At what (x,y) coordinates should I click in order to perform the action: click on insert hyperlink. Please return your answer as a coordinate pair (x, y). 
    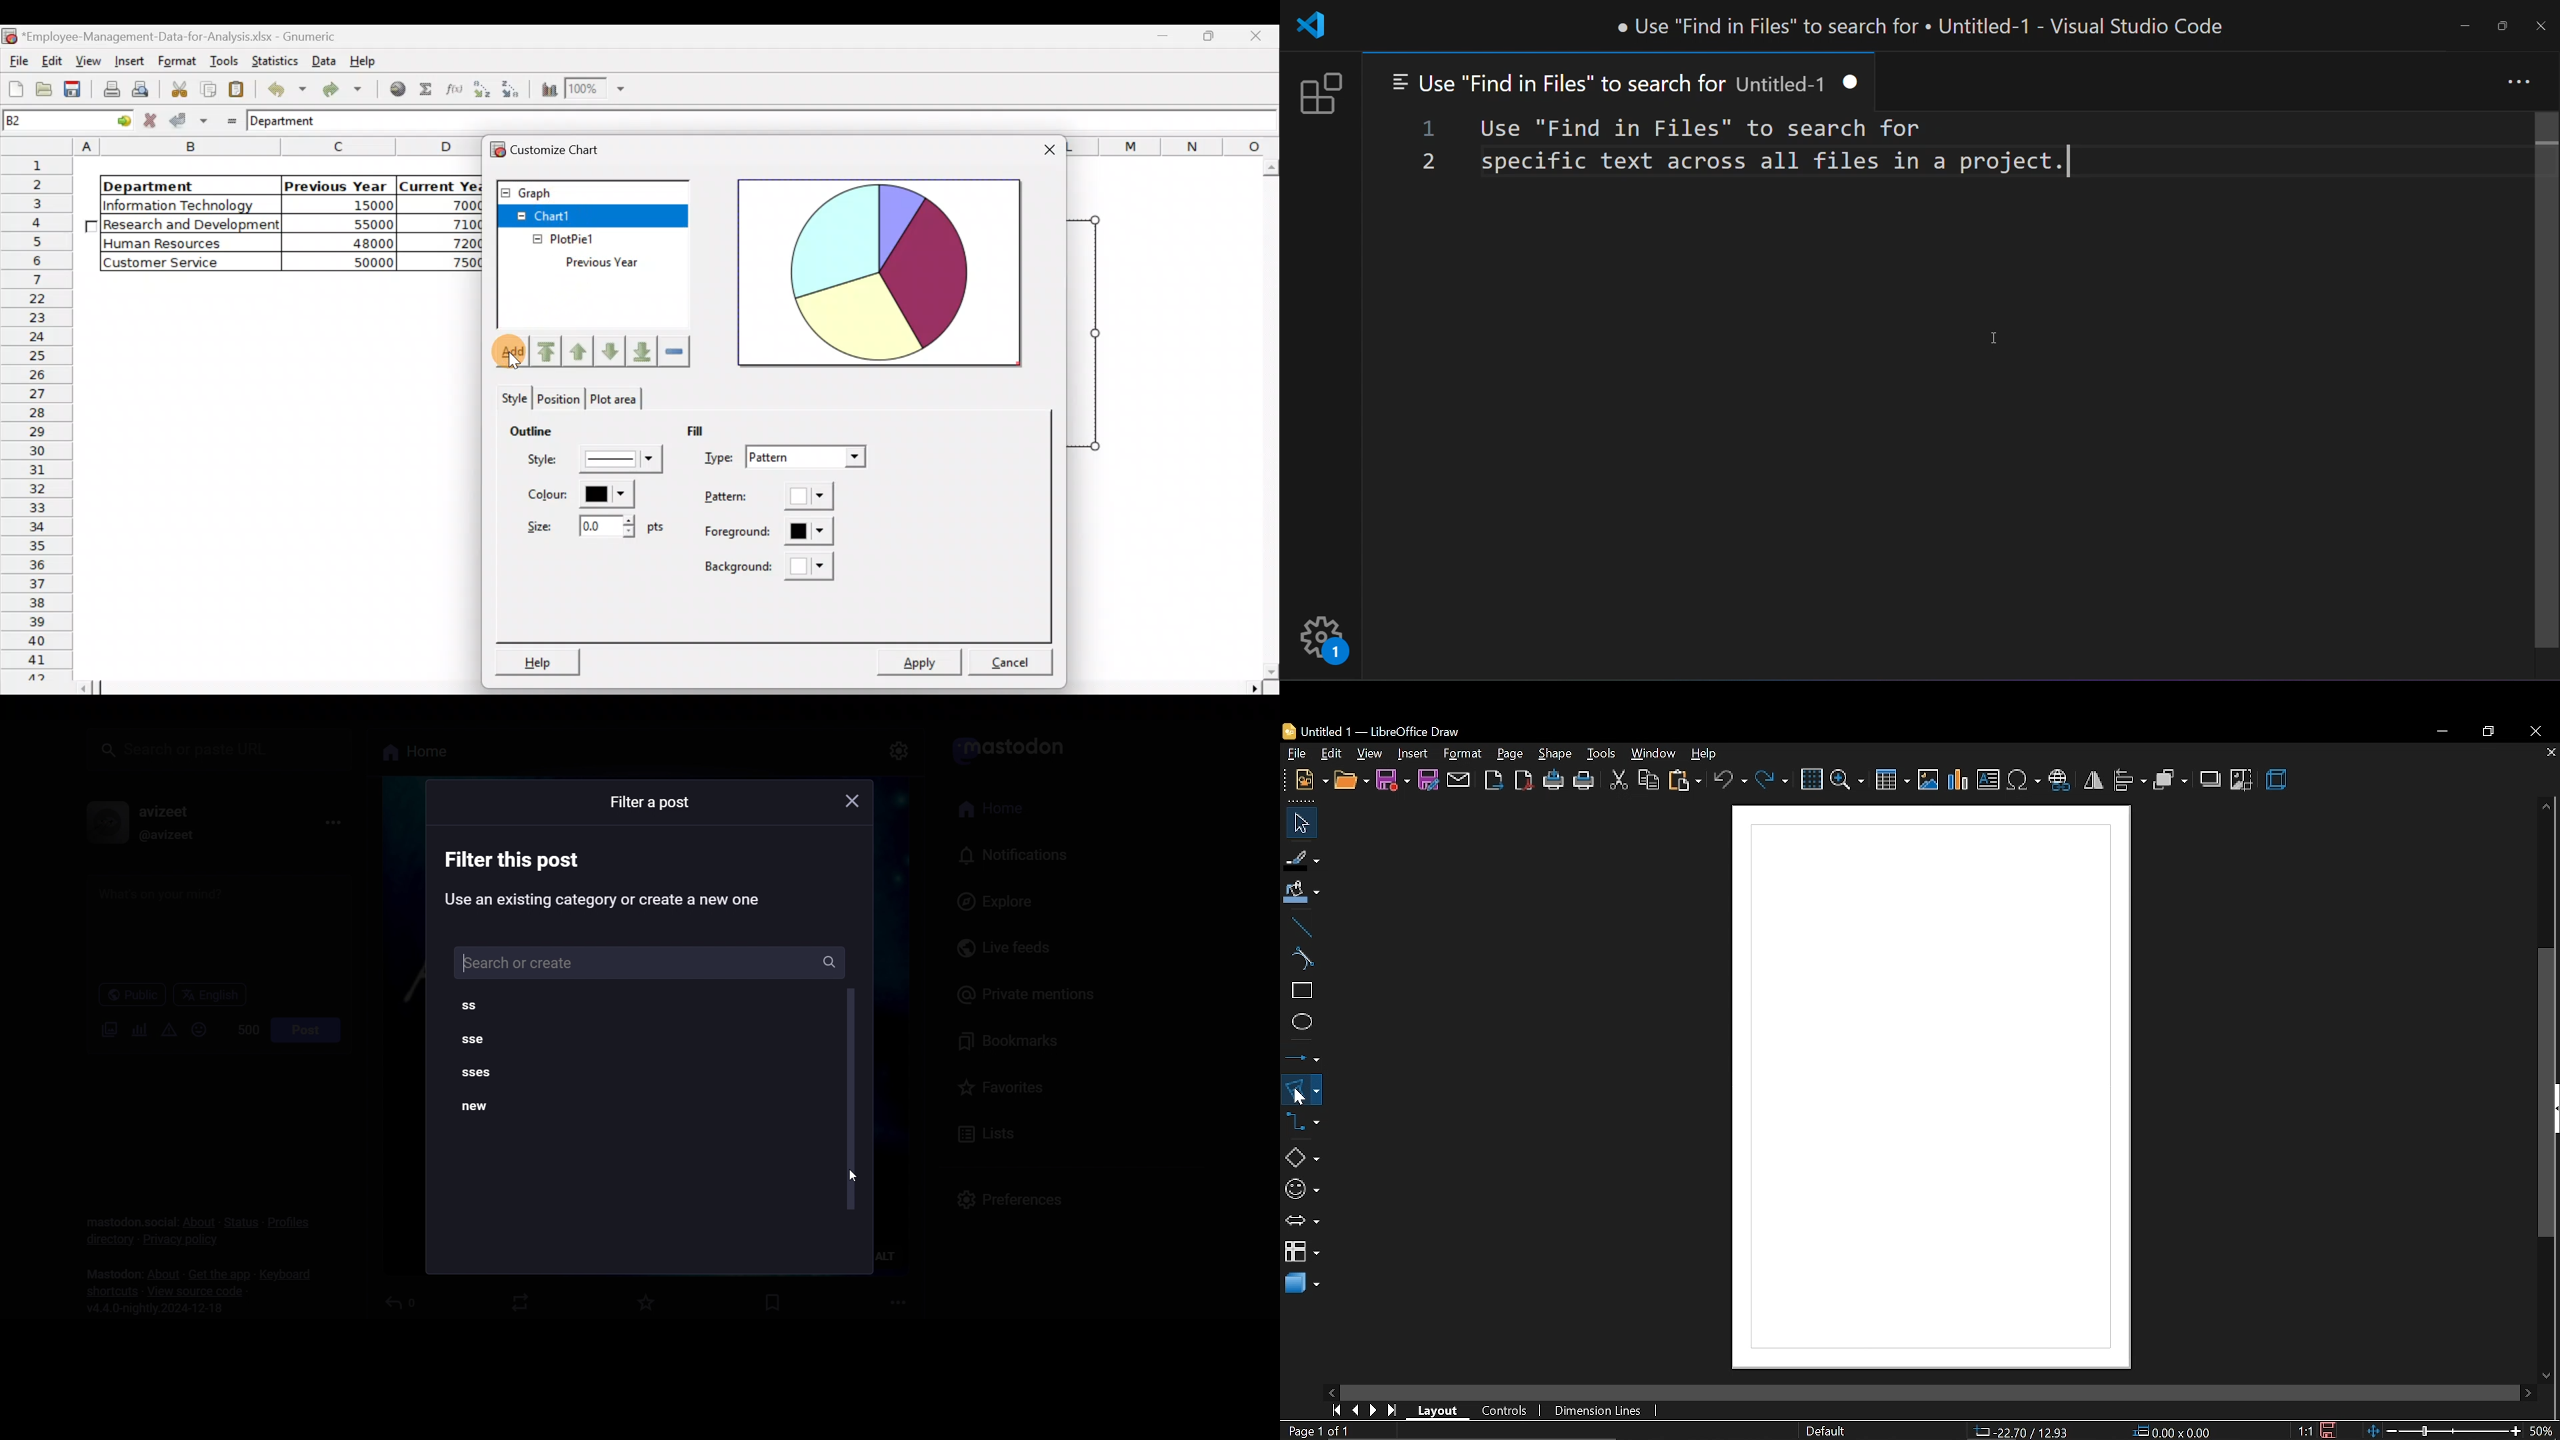
    Looking at the image, I should click on (2062, 778).